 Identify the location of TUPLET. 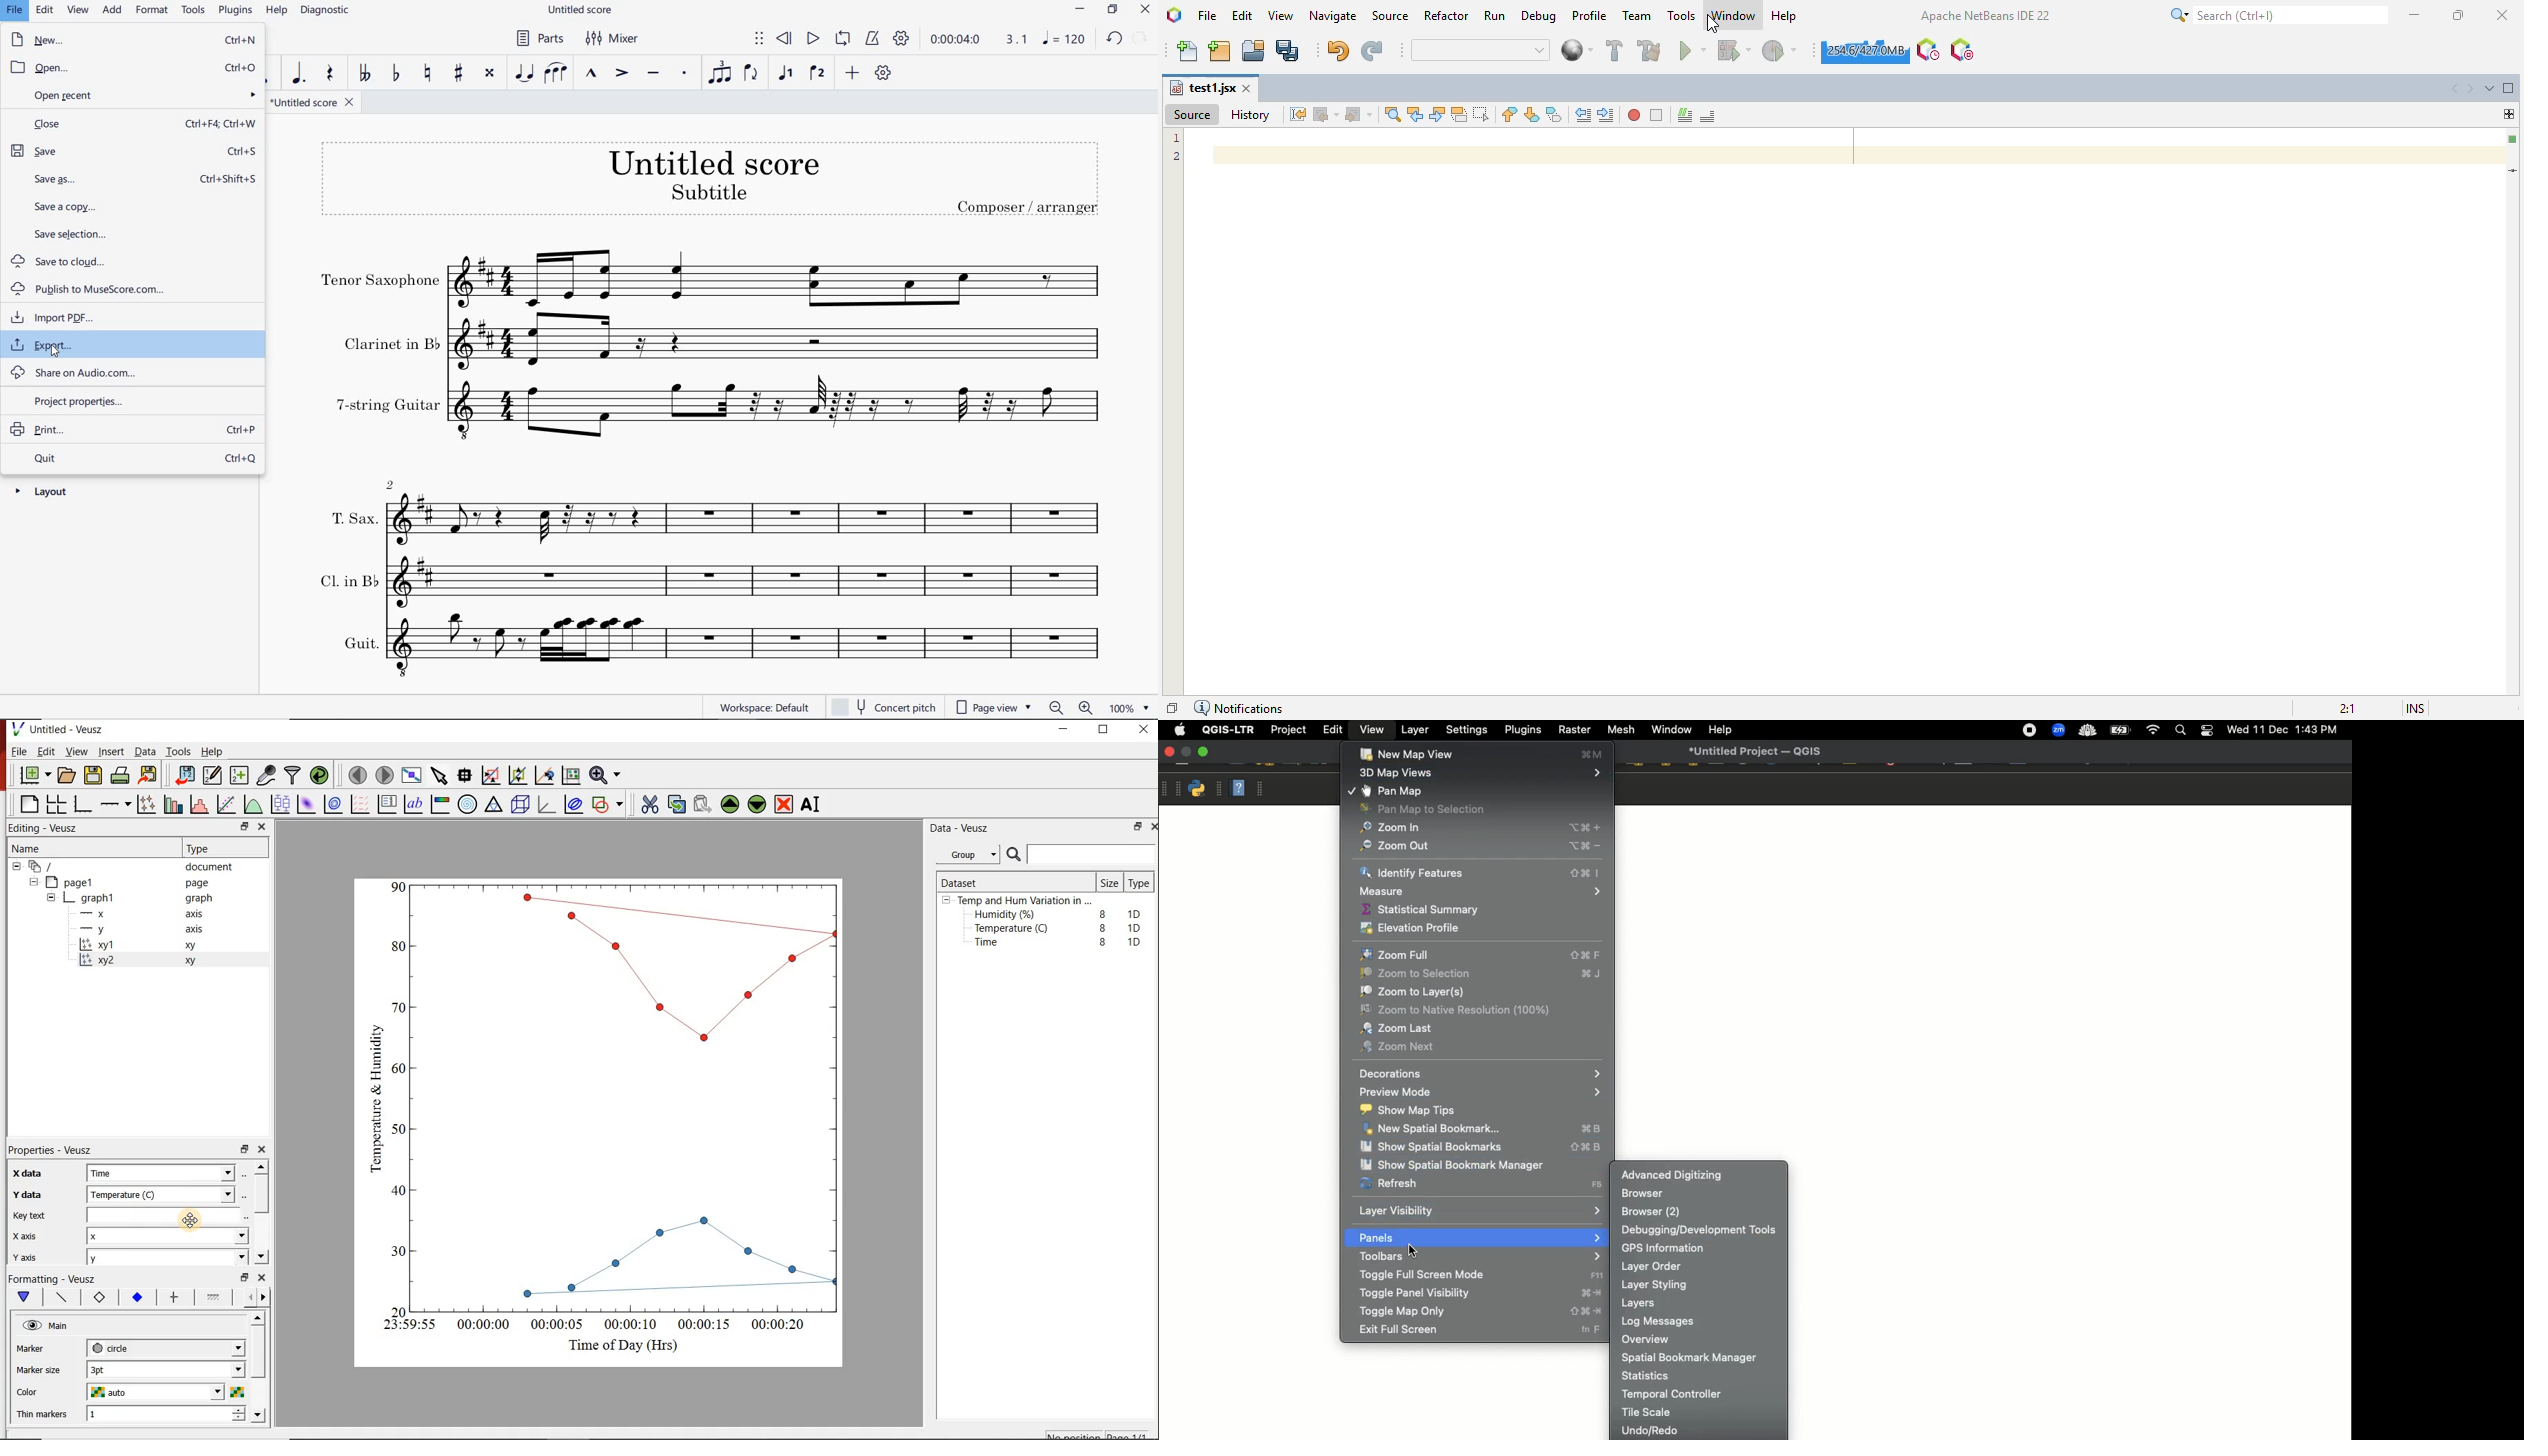
(721, 72).